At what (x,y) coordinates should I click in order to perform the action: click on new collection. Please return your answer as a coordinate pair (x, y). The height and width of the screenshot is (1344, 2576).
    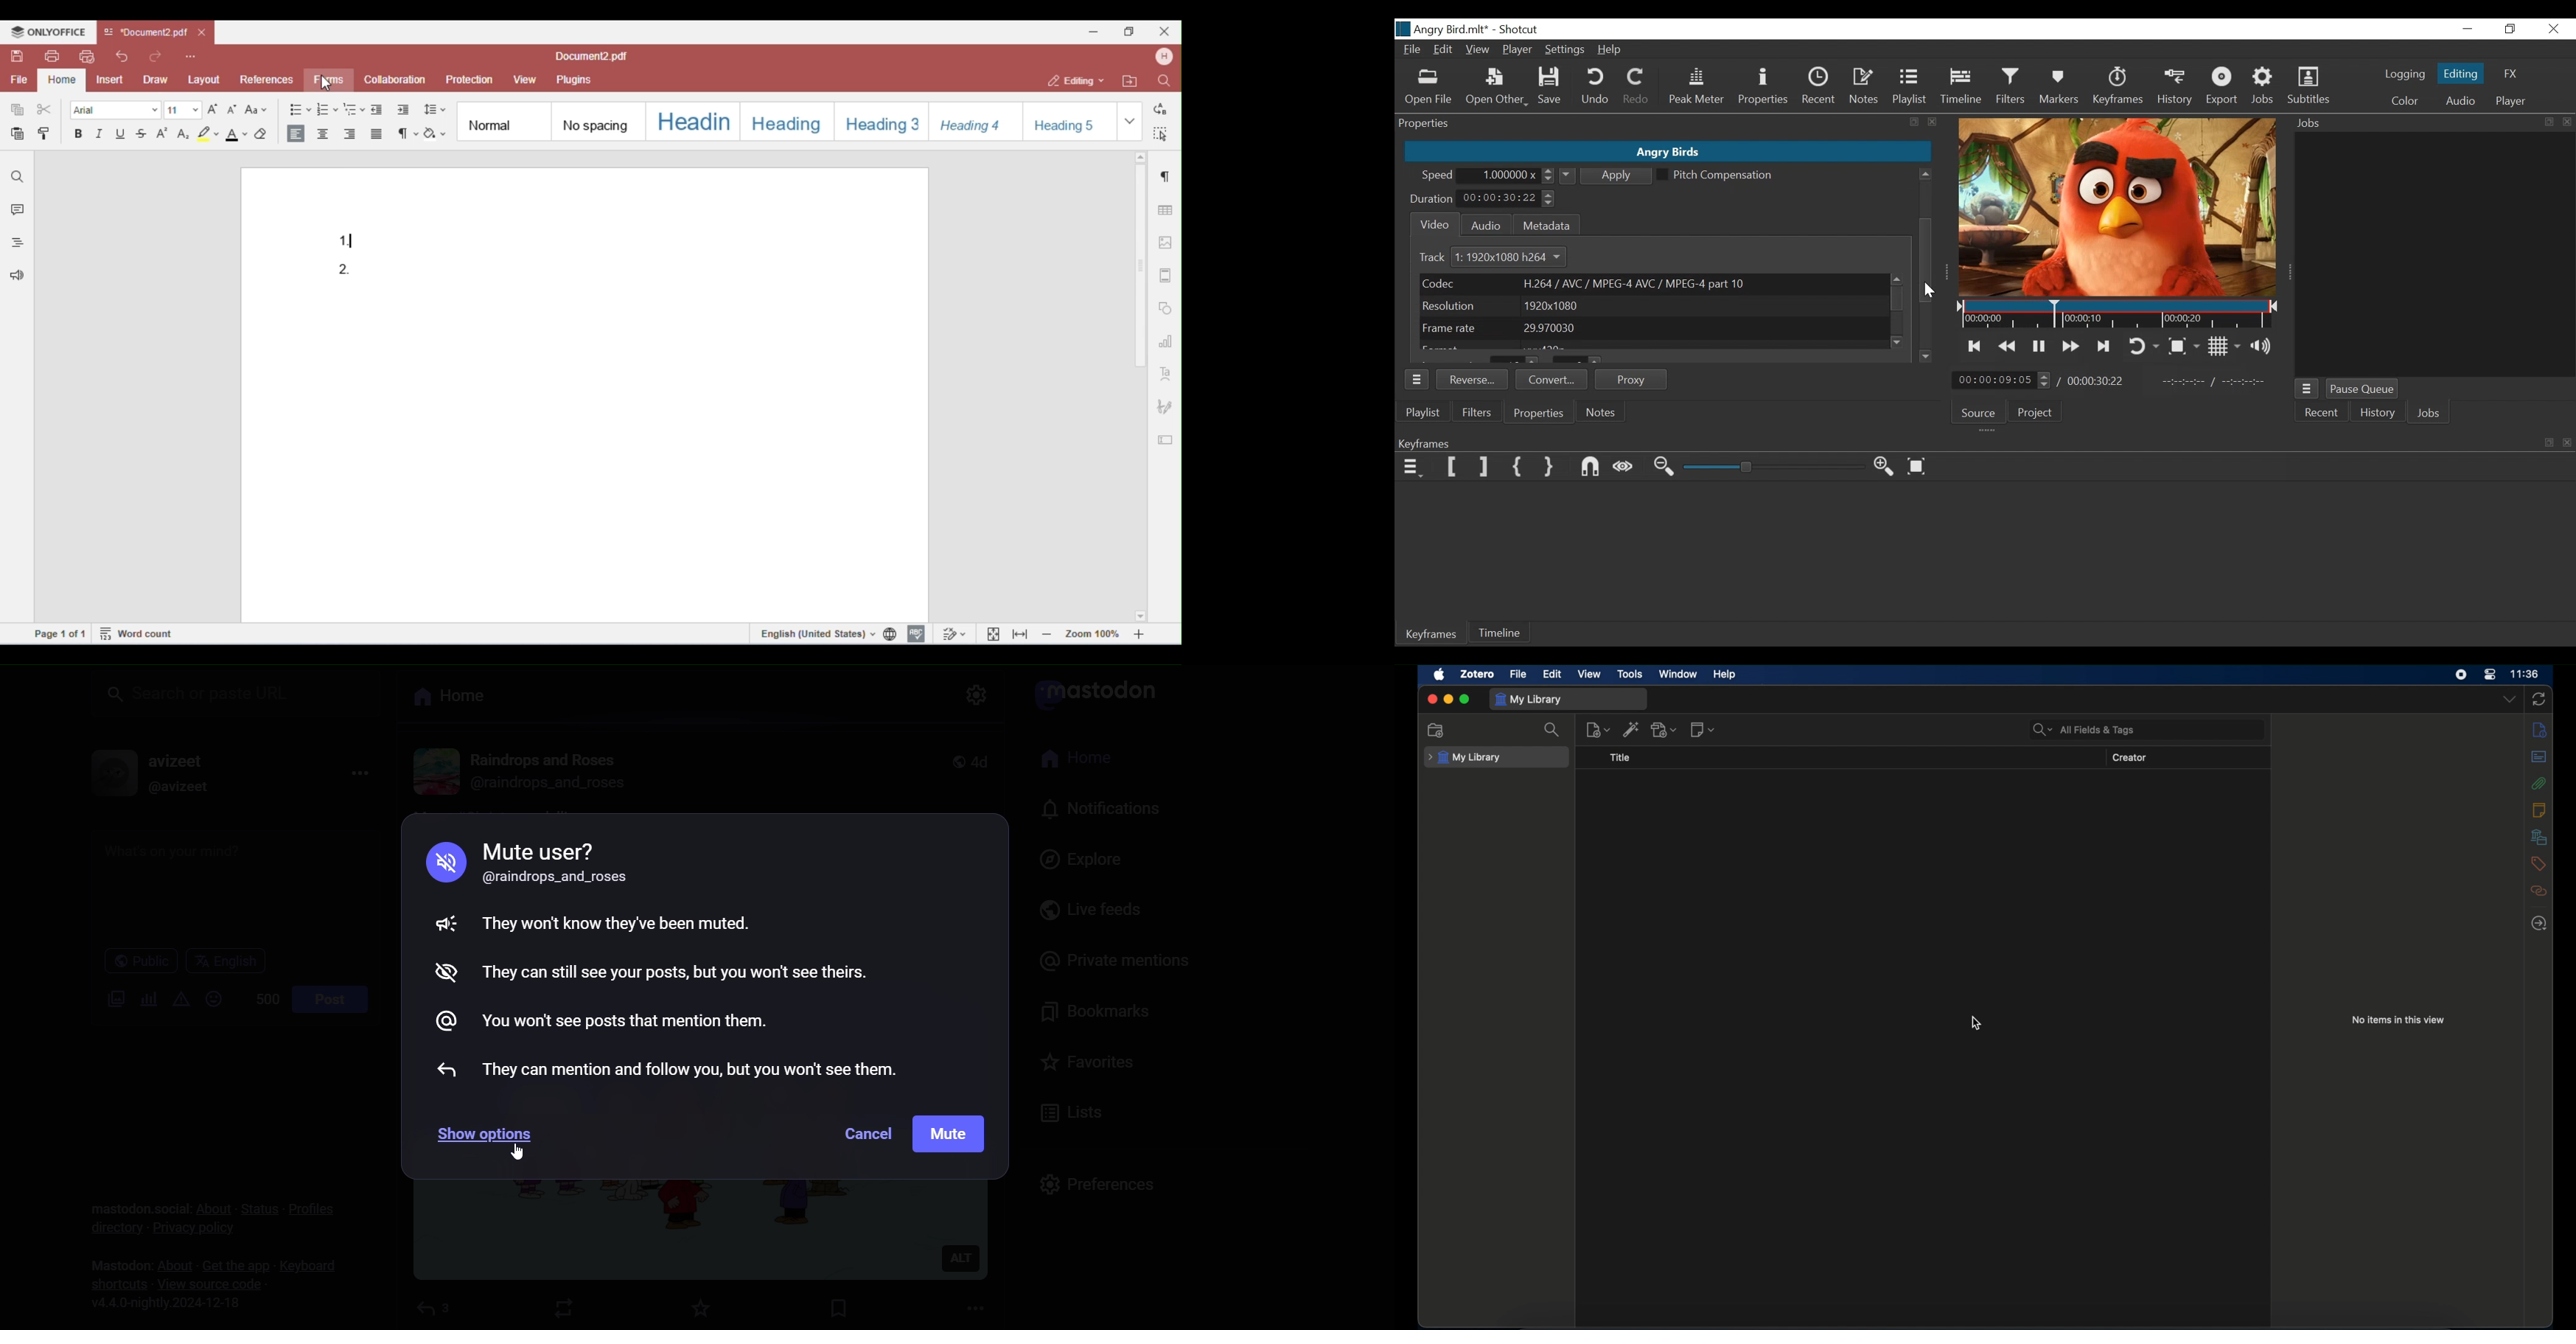
    Looking at the image, I should click on (1438, 731).